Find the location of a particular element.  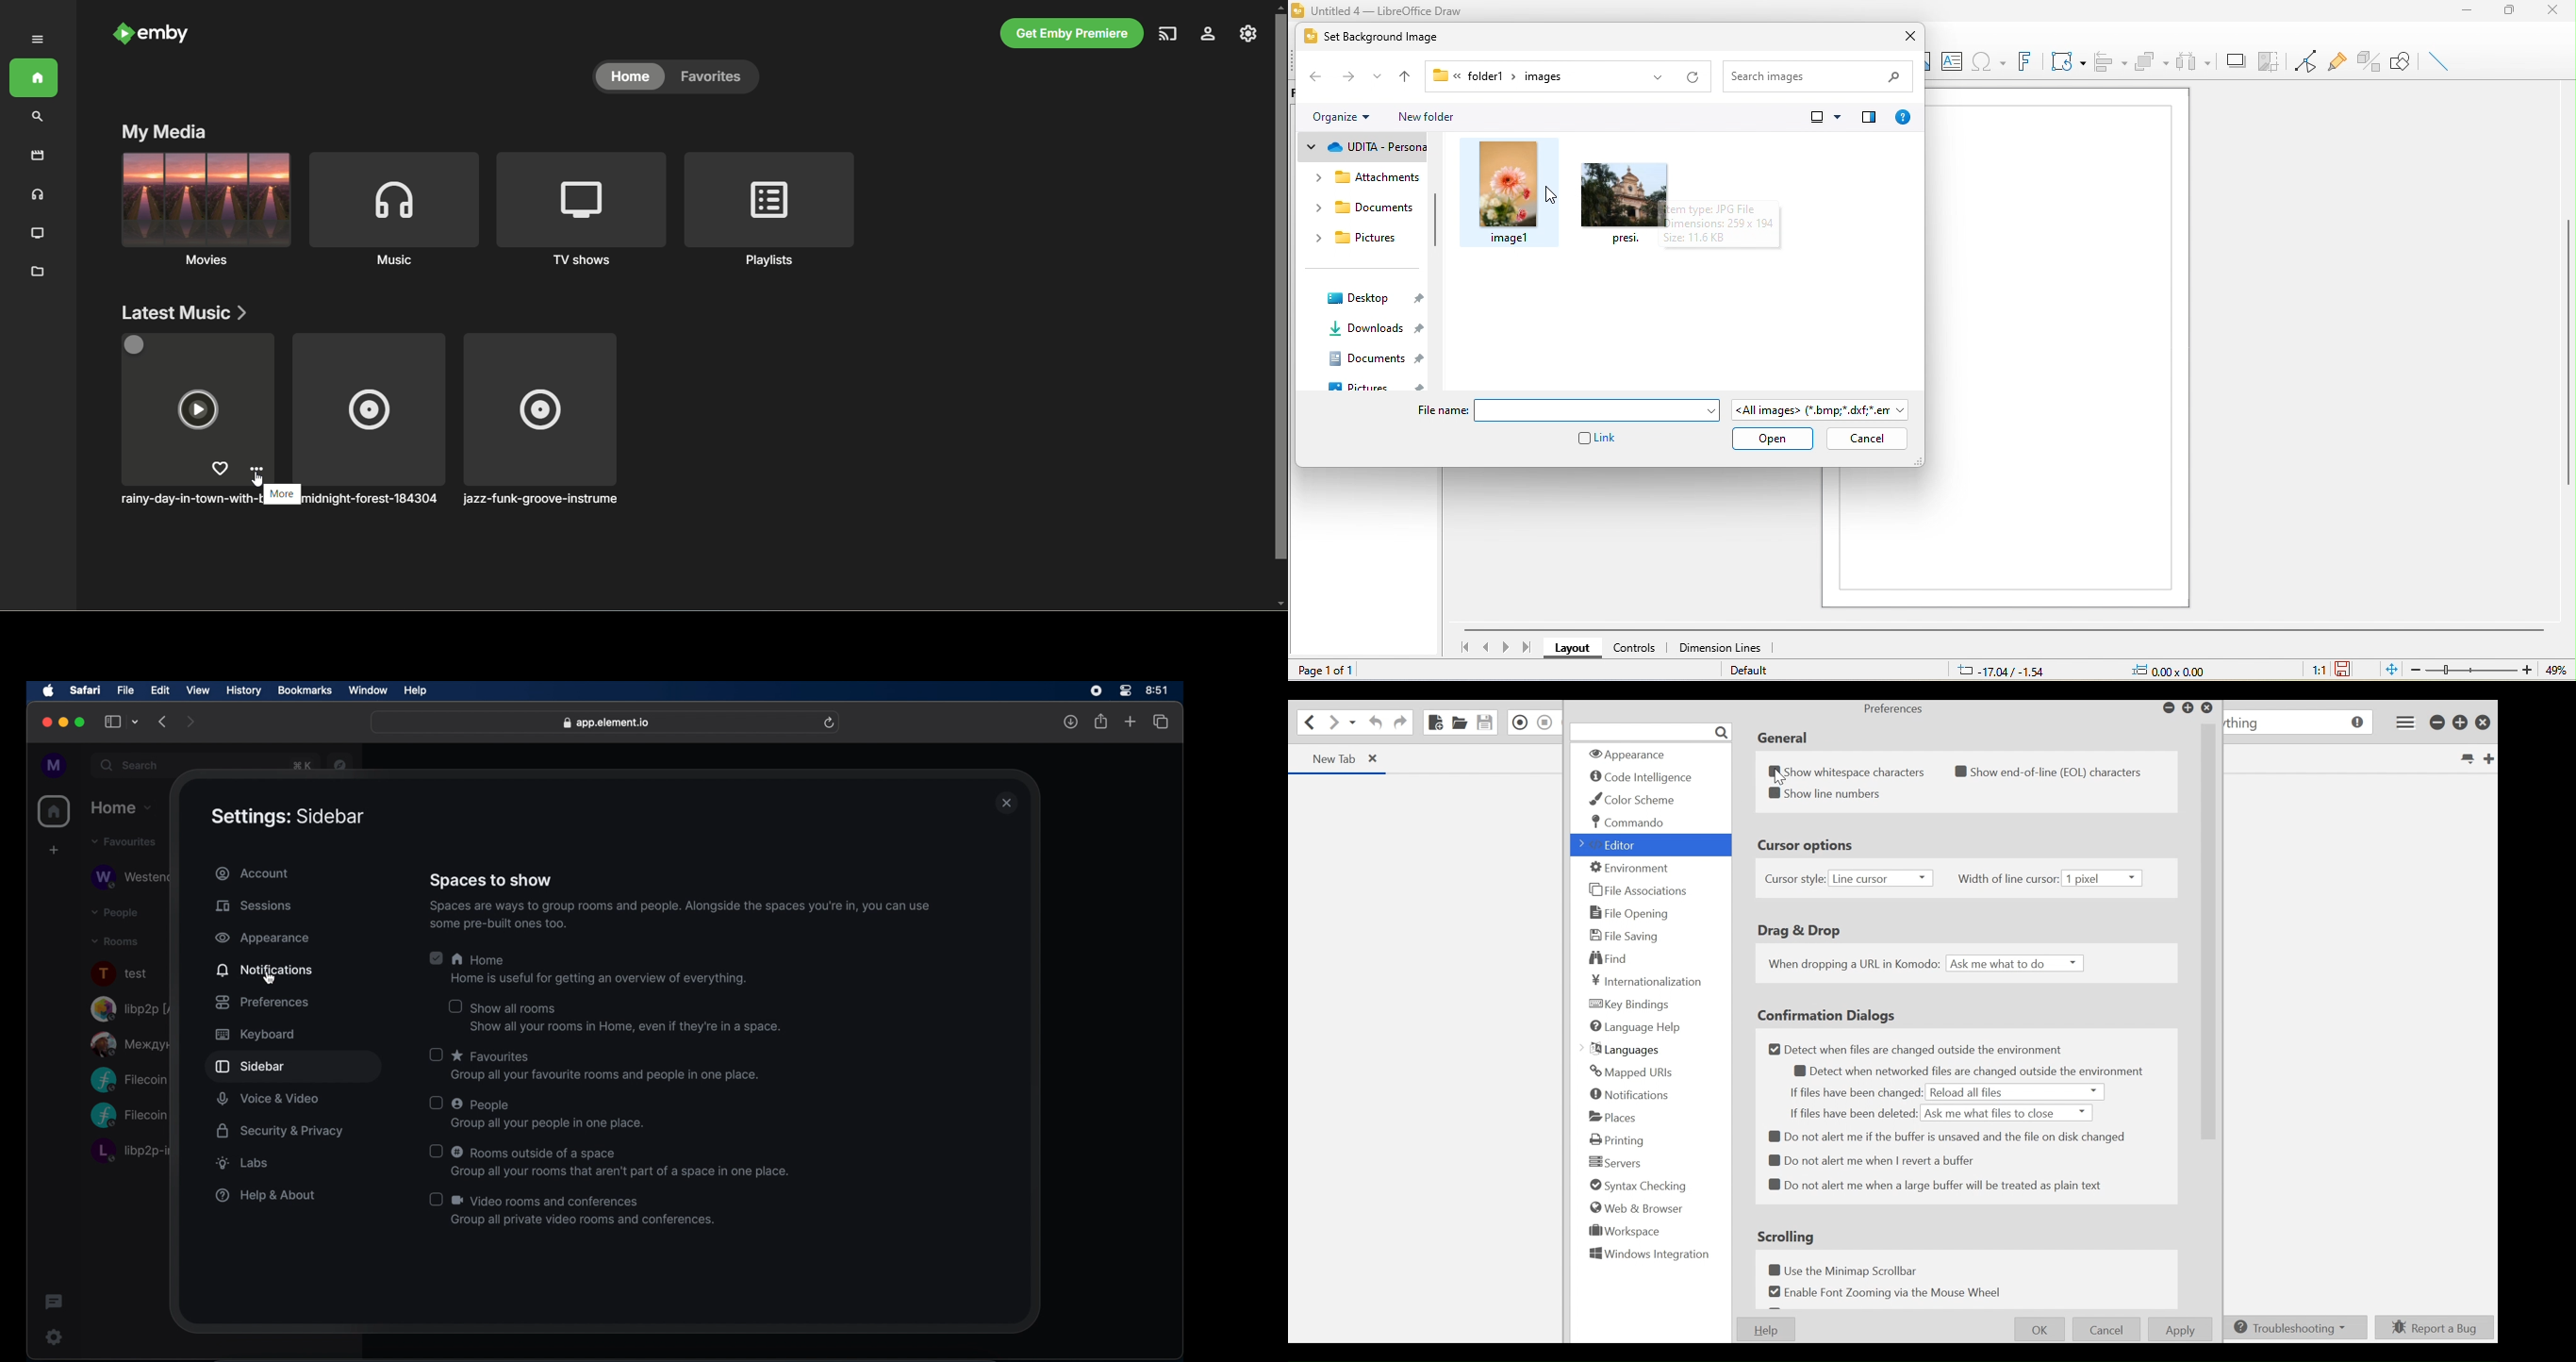

Languages is located at coordinates (1623, 1049).